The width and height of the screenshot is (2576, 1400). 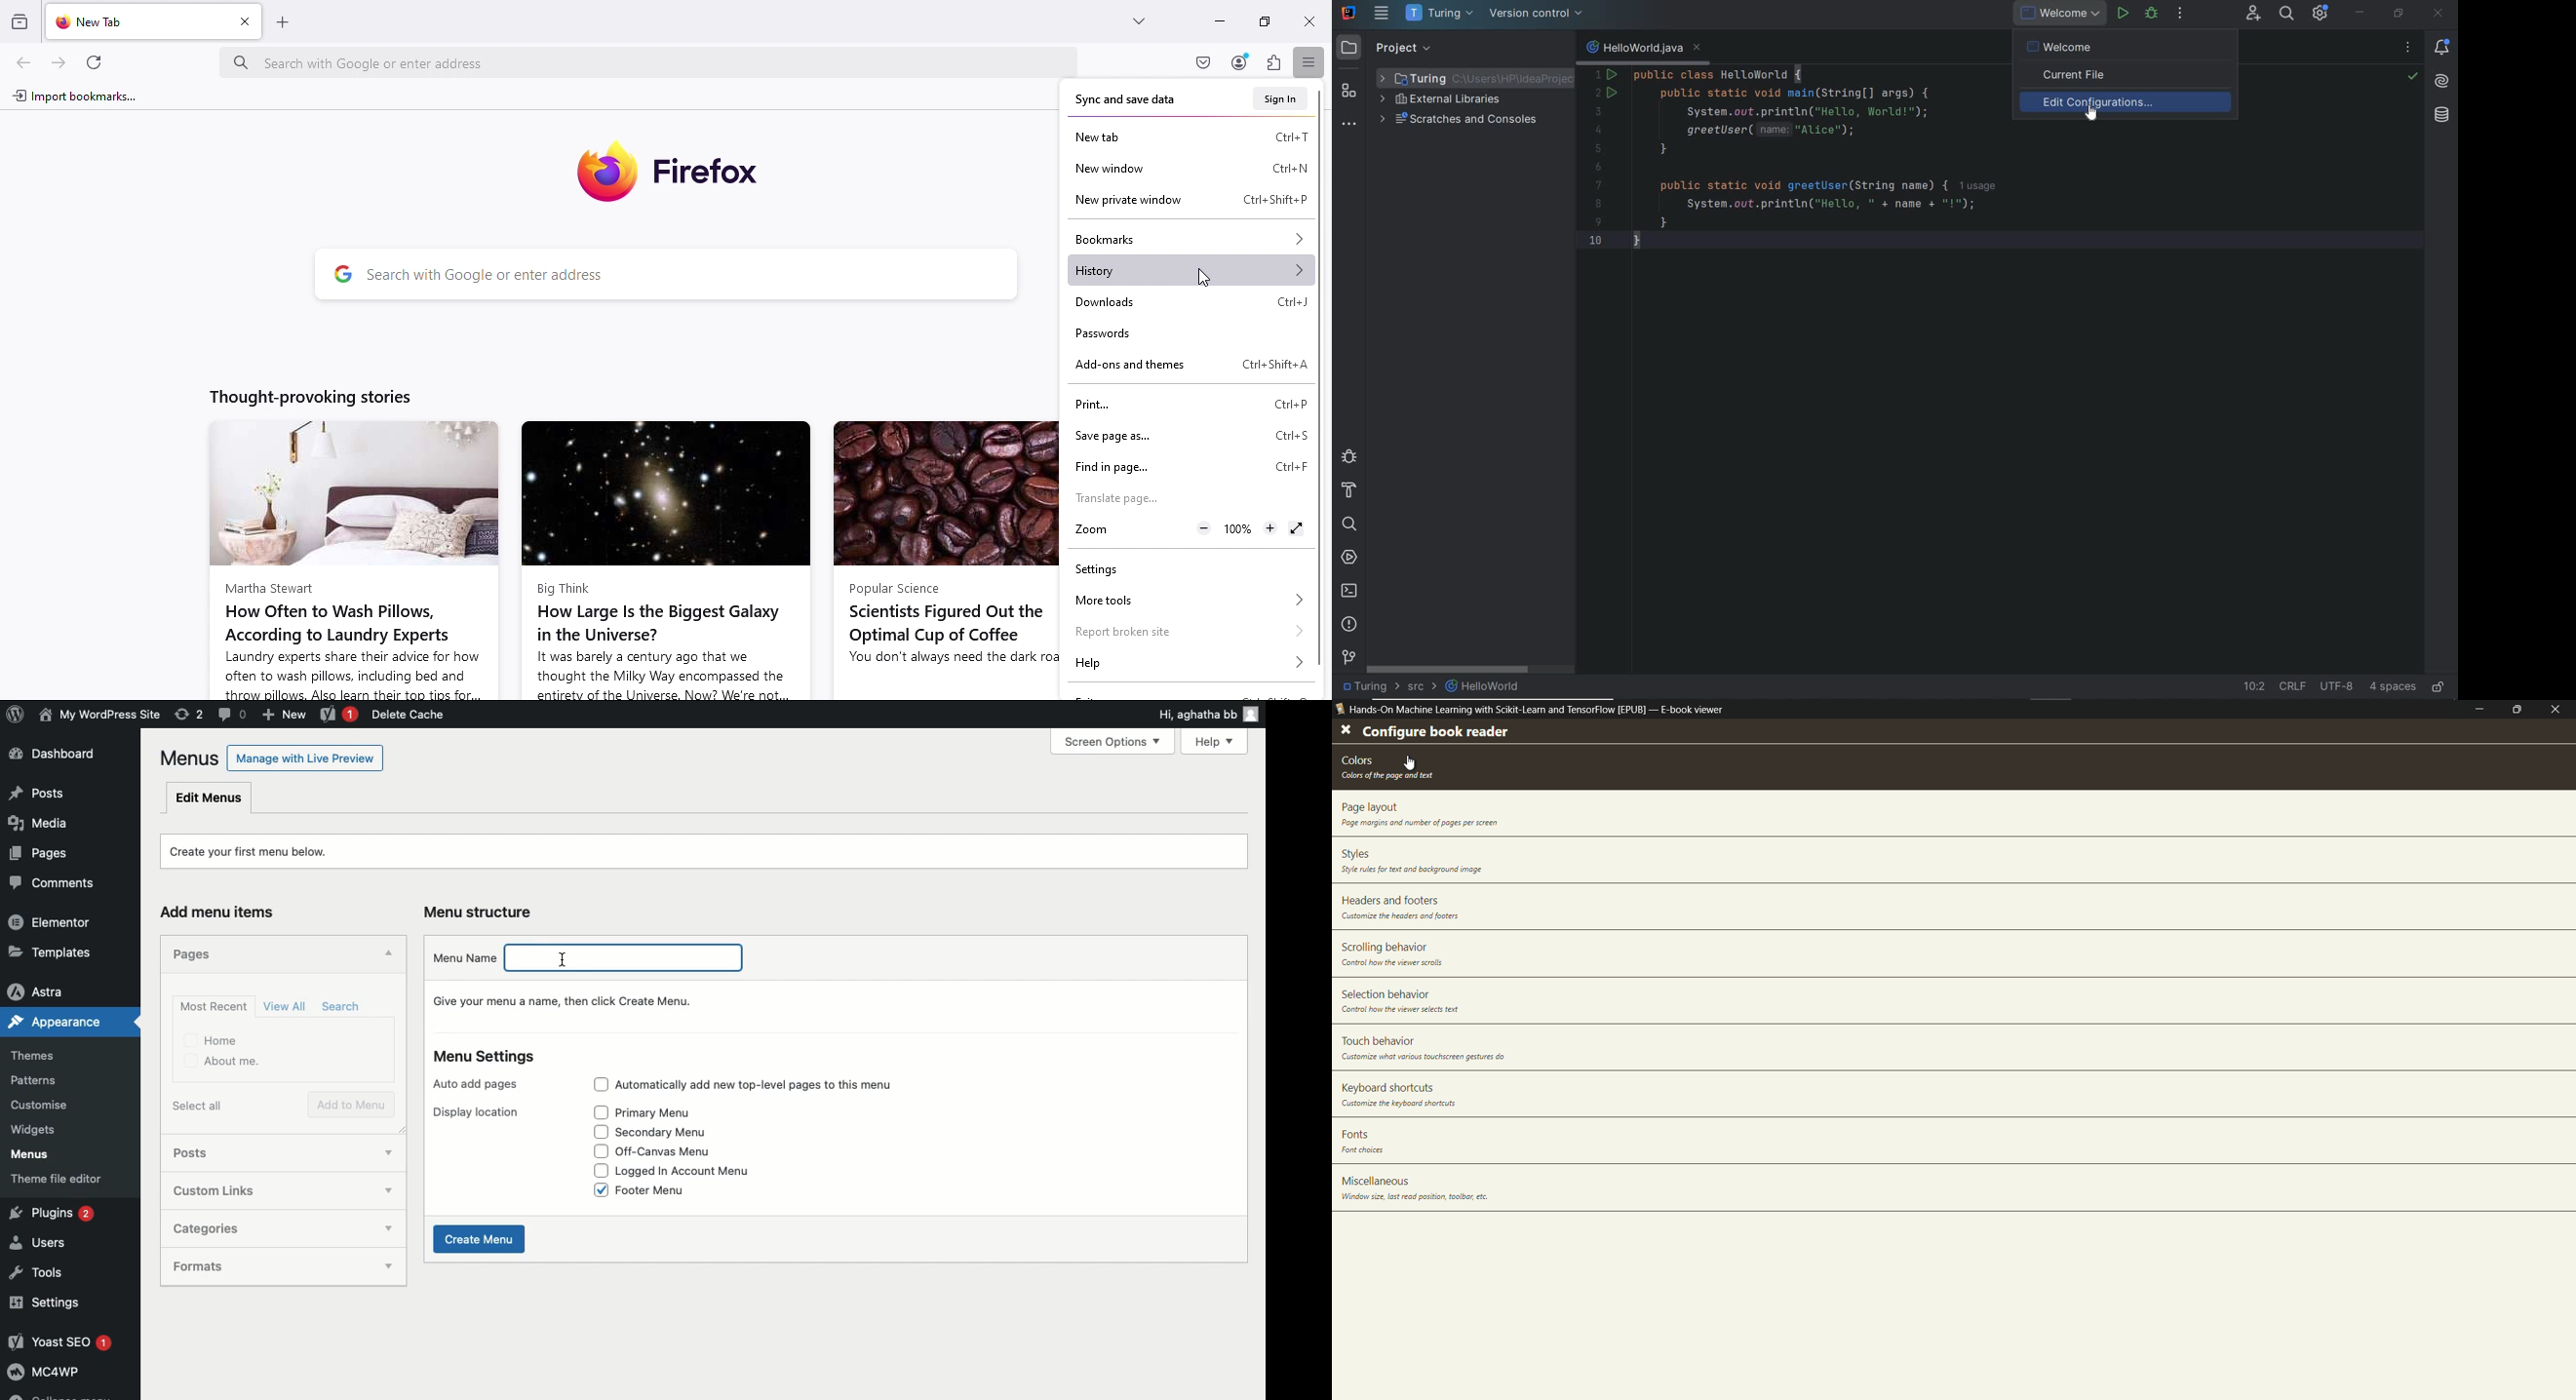 What do you see at coordinates (348, 562) in the screenshot?
I see `news article from martha stewart` at bounding box center [348, 562].